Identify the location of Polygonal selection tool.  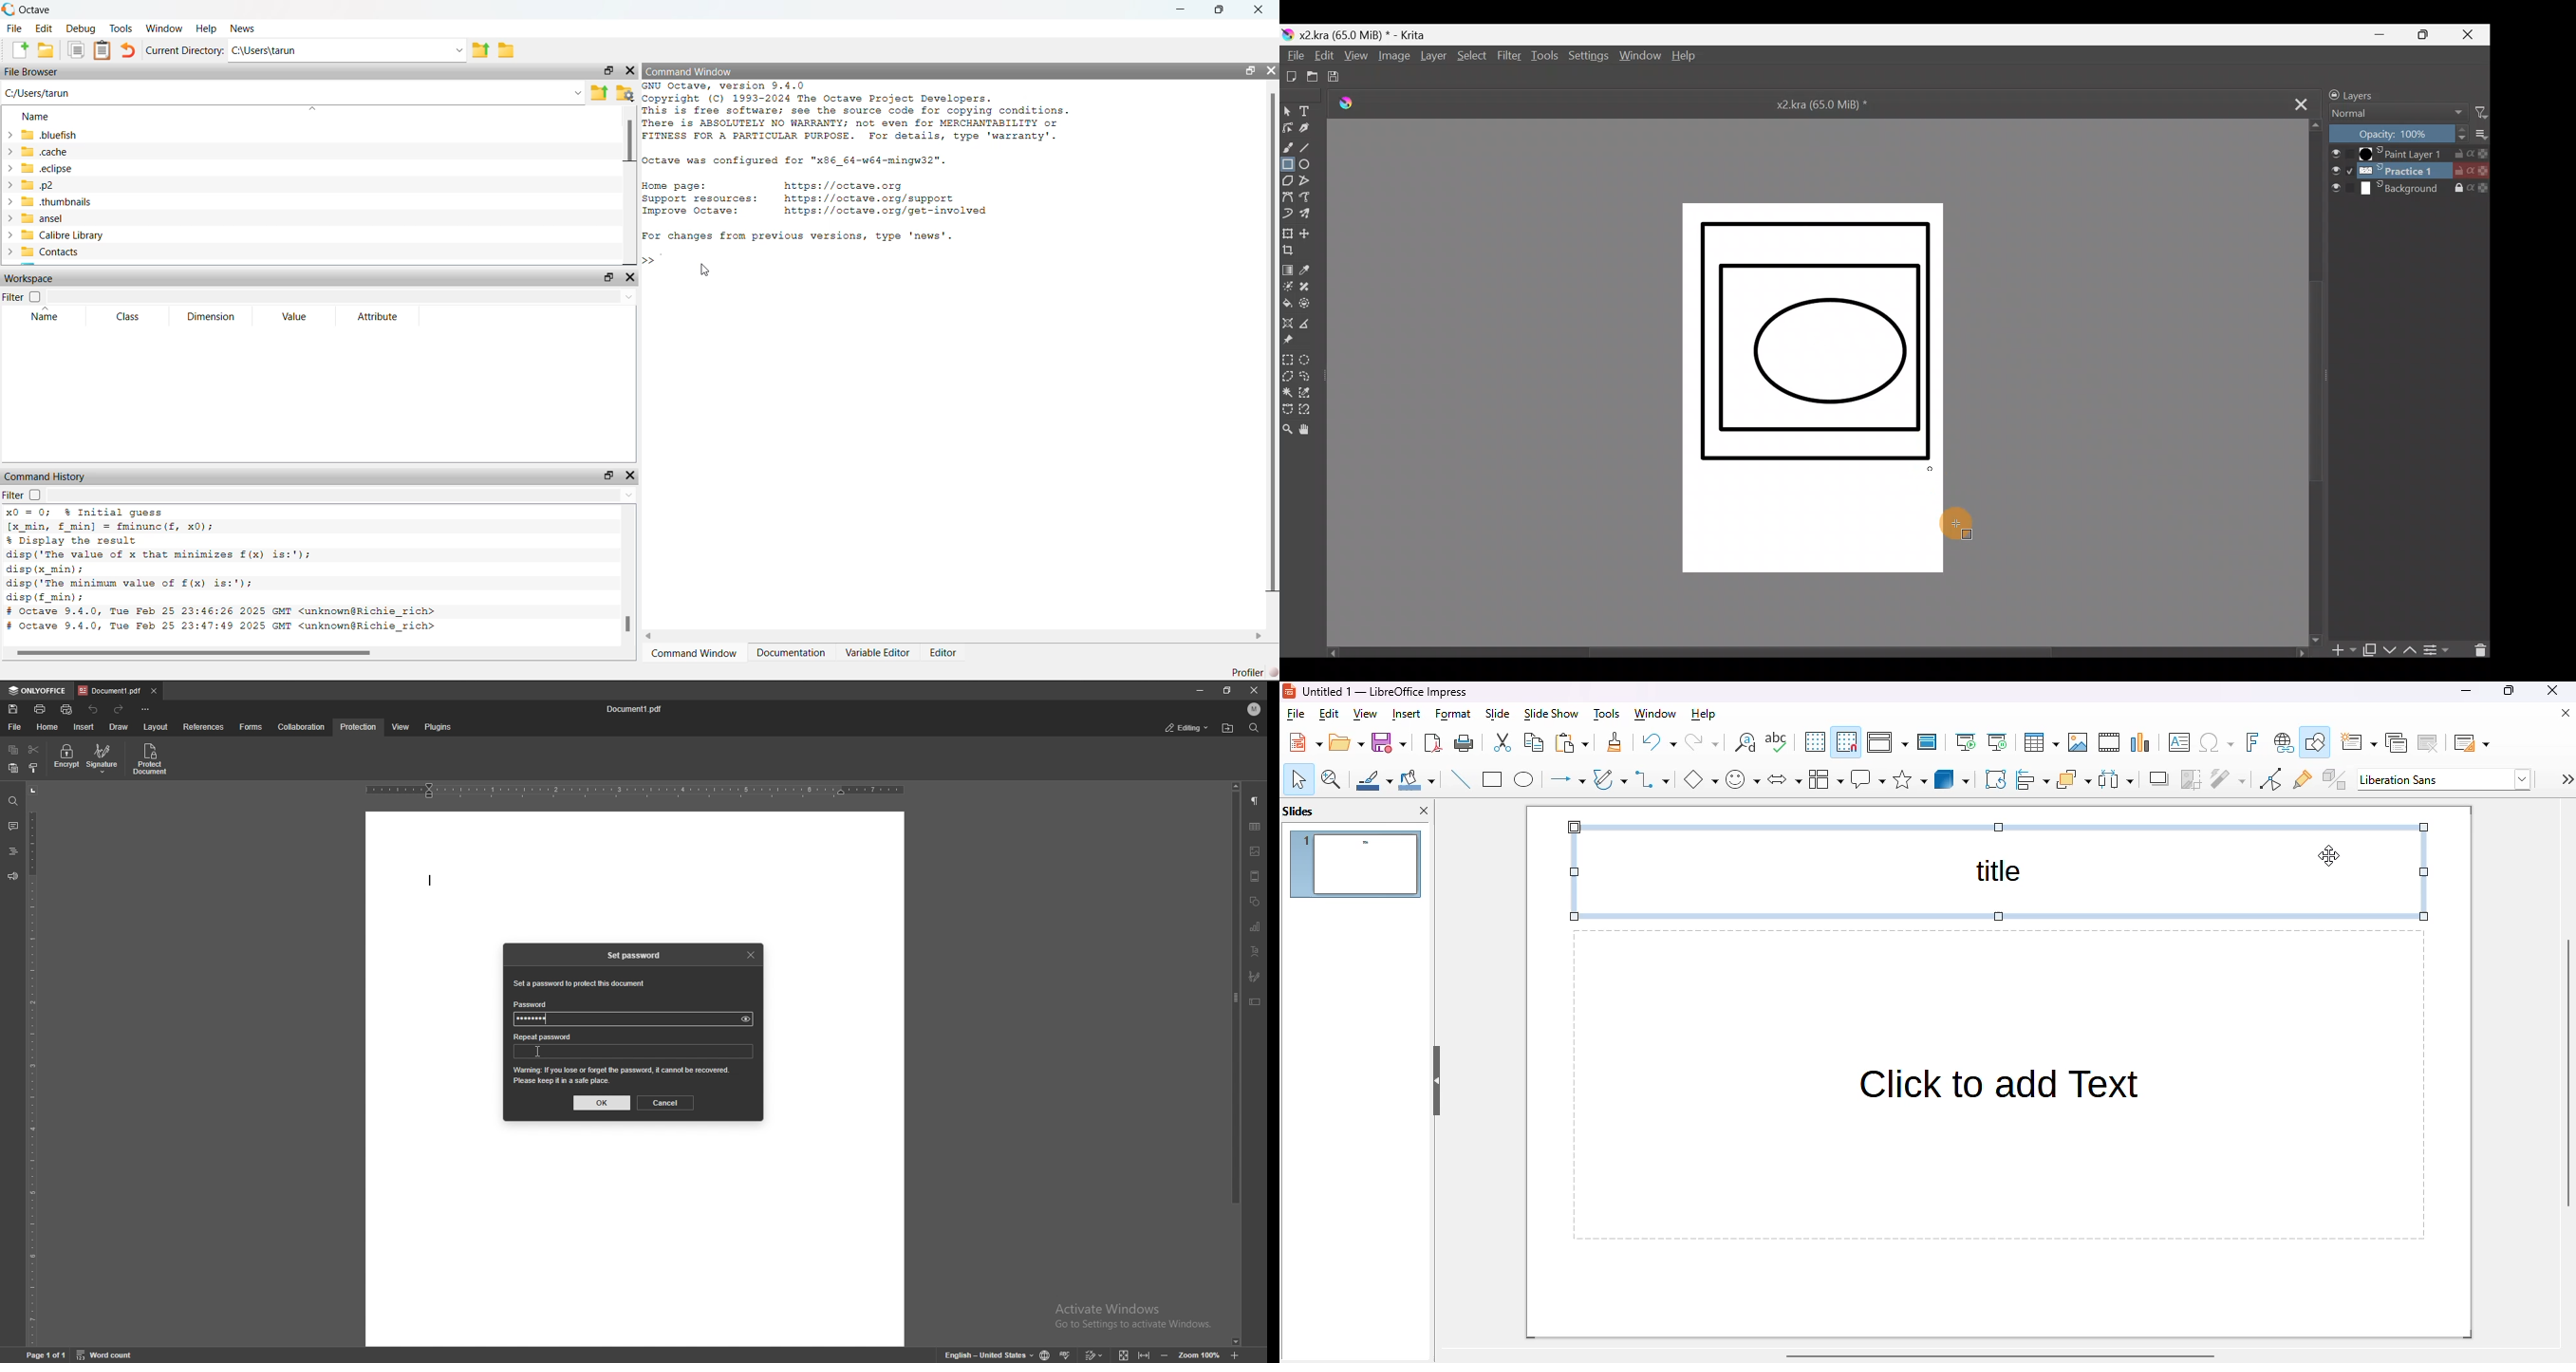
(1288, 379).